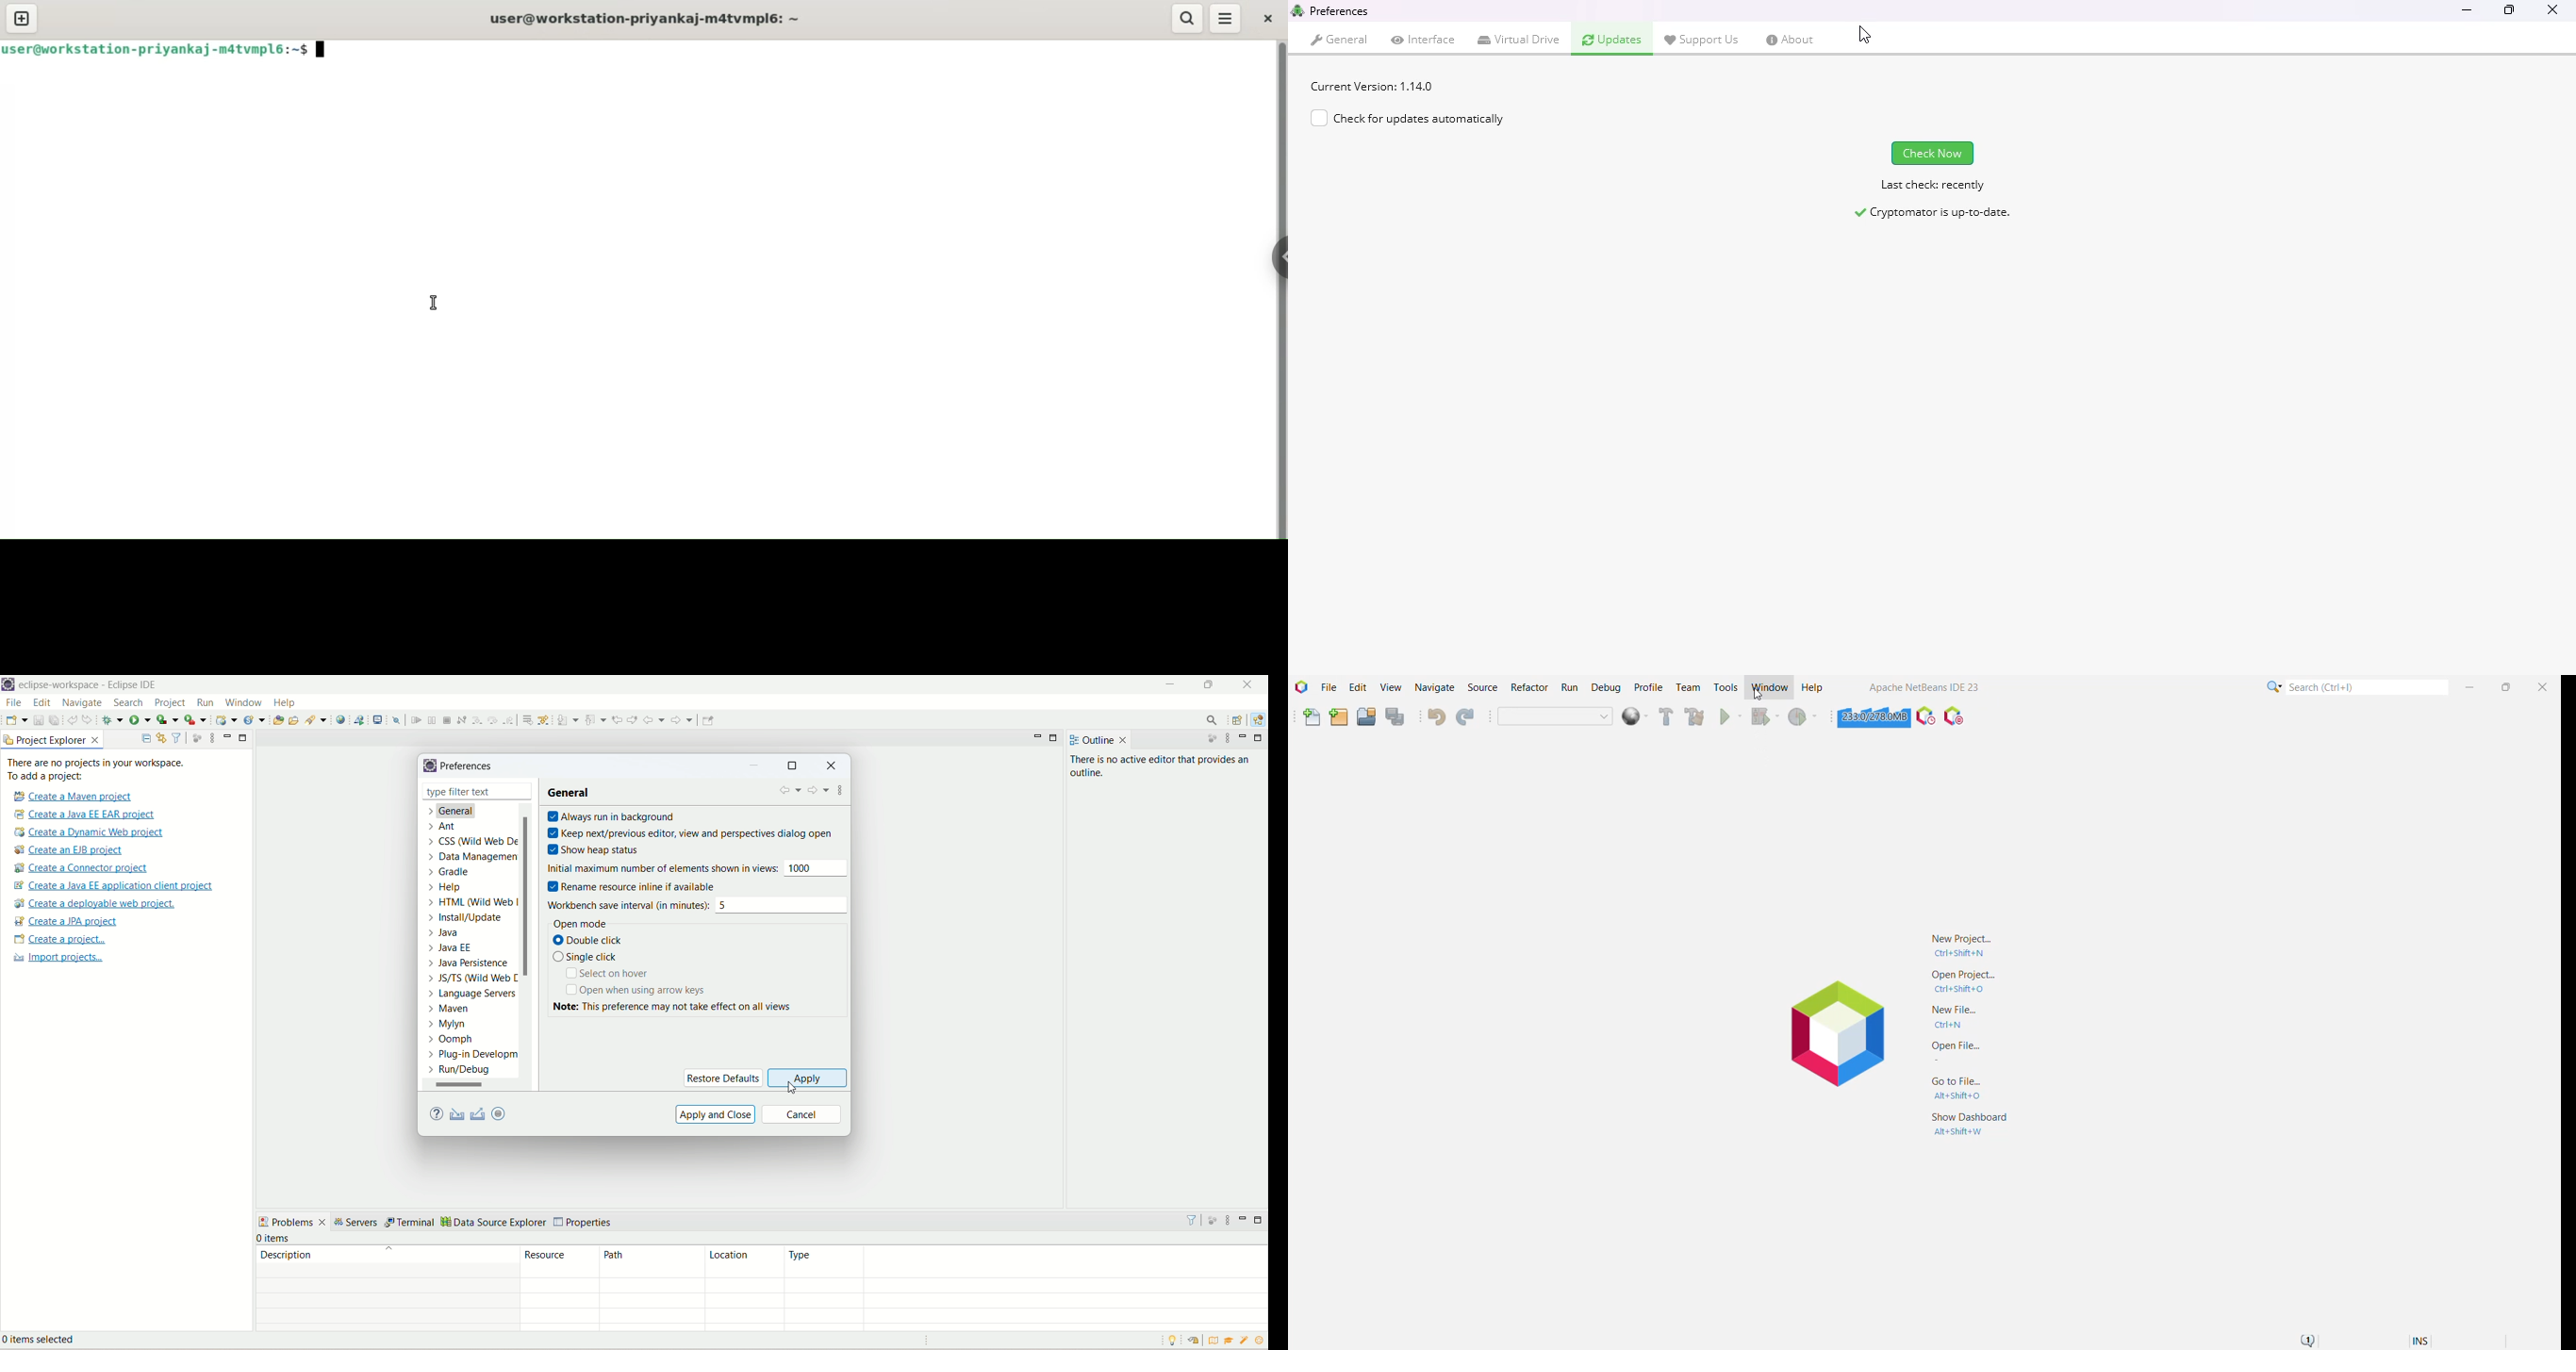 This screenshot has height=1372, width=2576. Describe the element at coordinates (170, 704) in the screenshot. I see `project` at that location.